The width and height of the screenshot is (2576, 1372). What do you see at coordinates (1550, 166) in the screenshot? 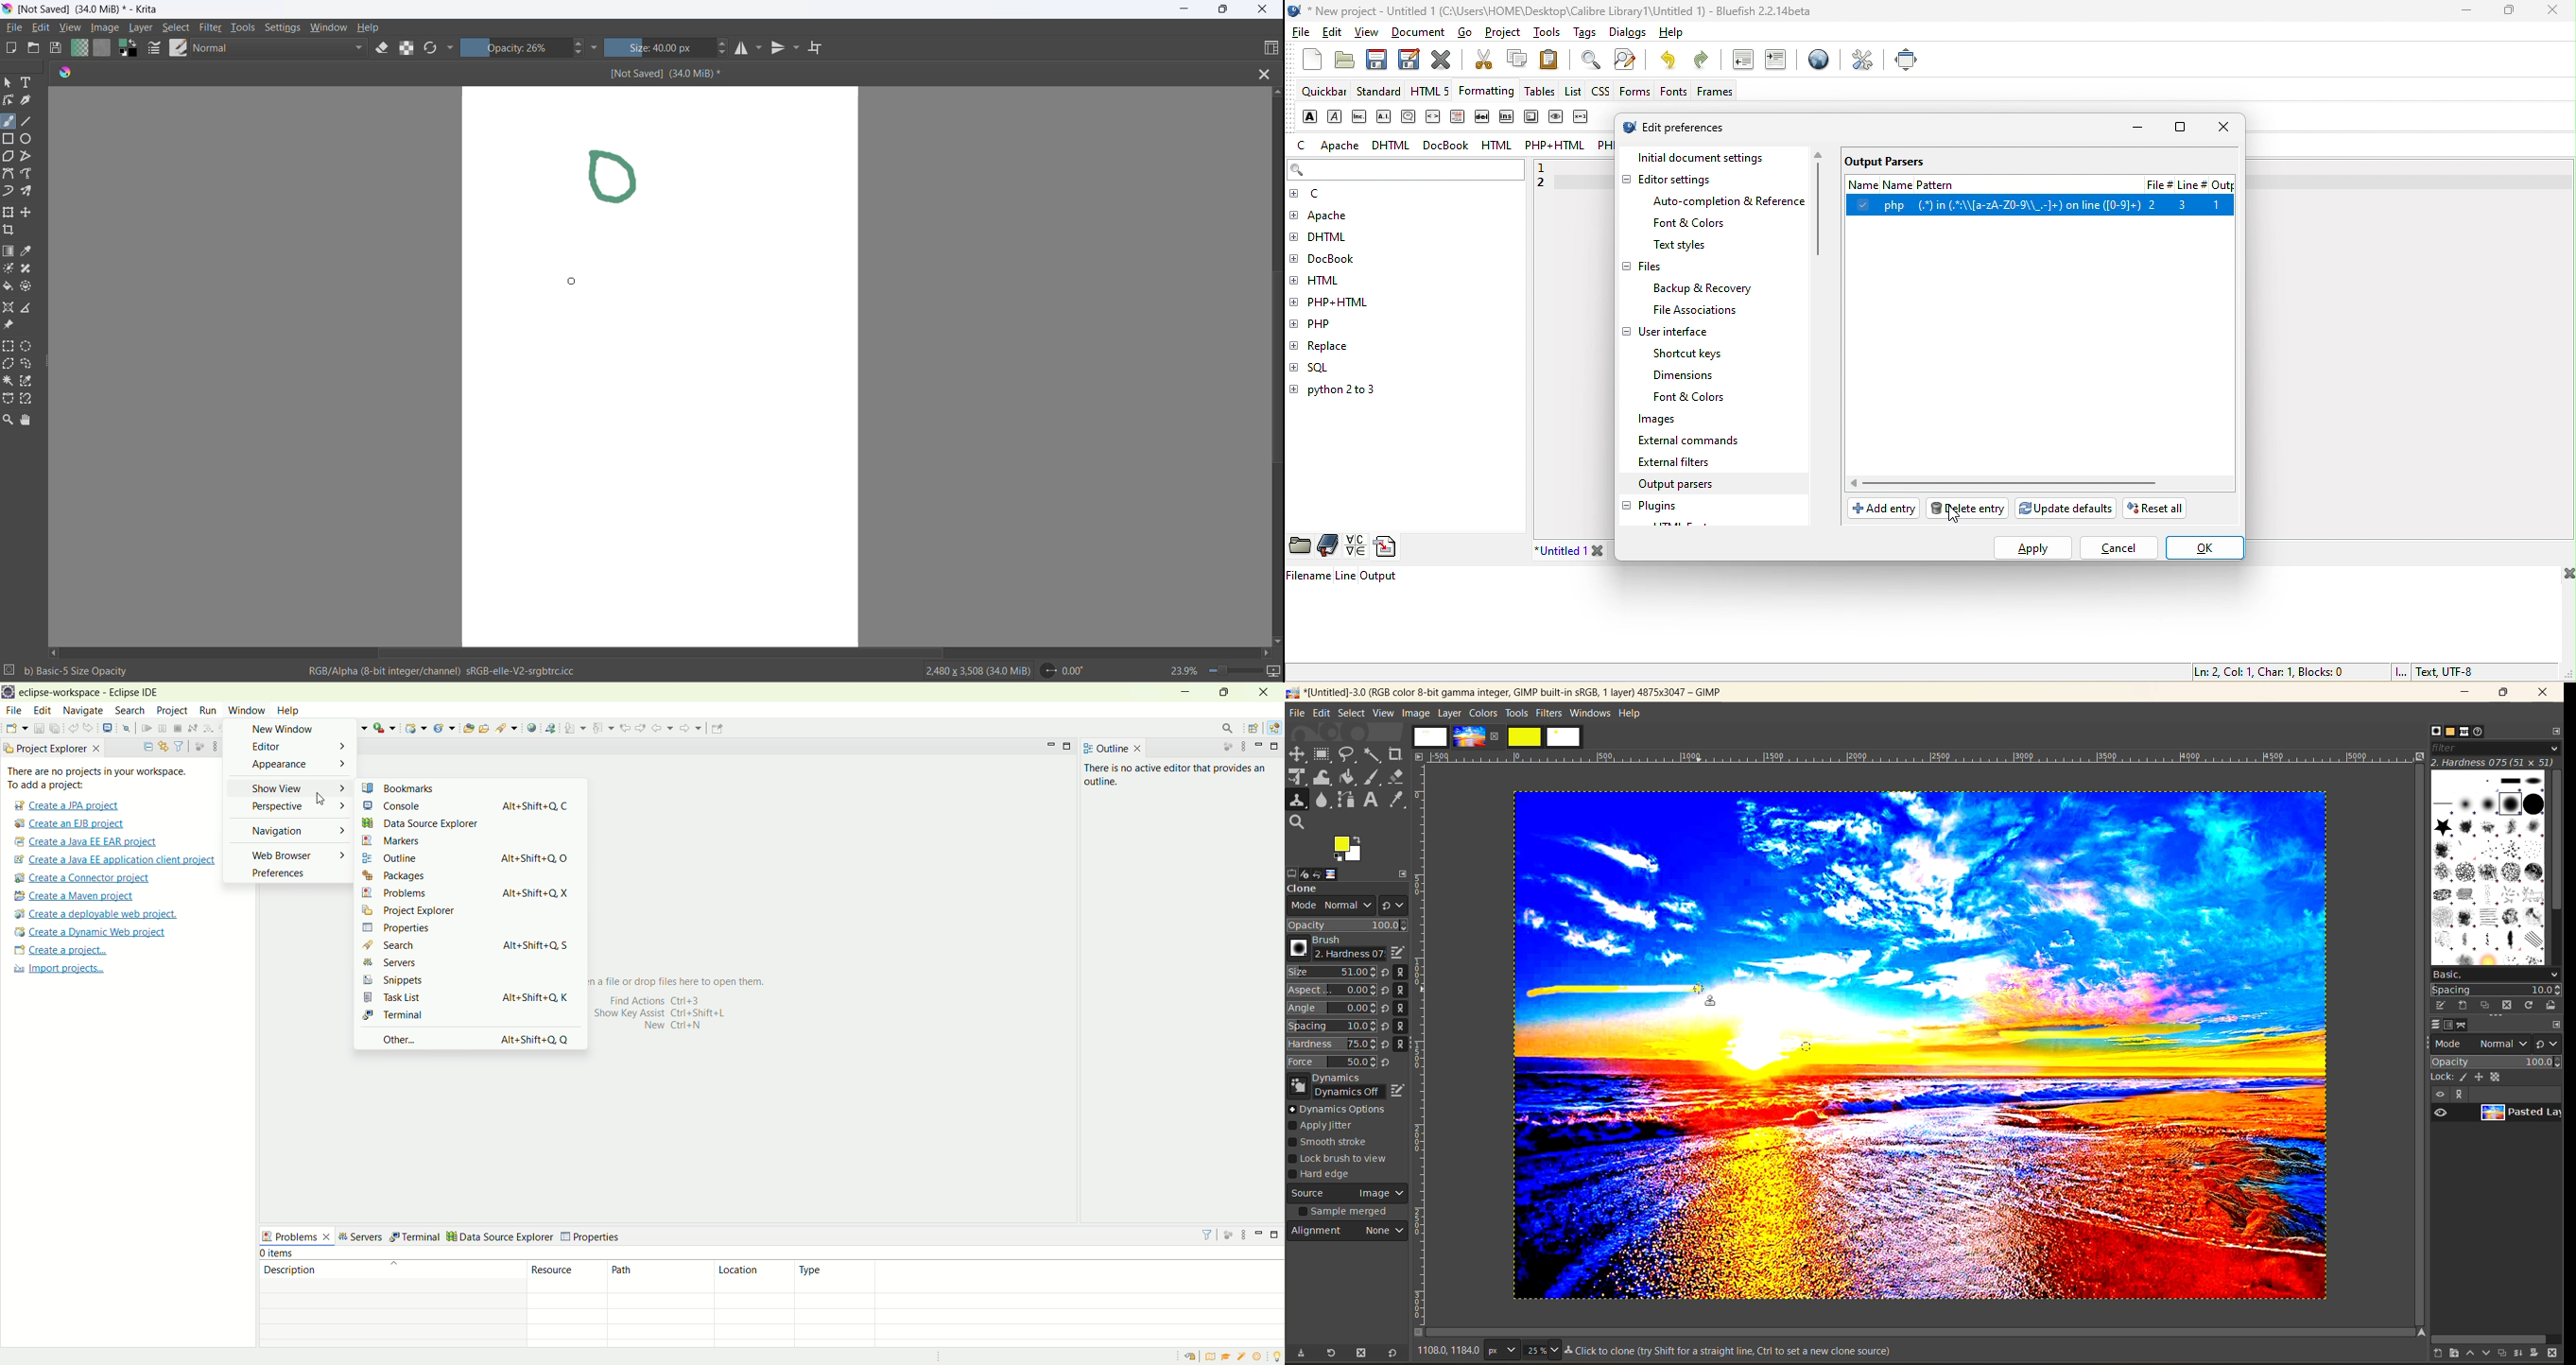
I see `1` at bounding box center [1550, 166].